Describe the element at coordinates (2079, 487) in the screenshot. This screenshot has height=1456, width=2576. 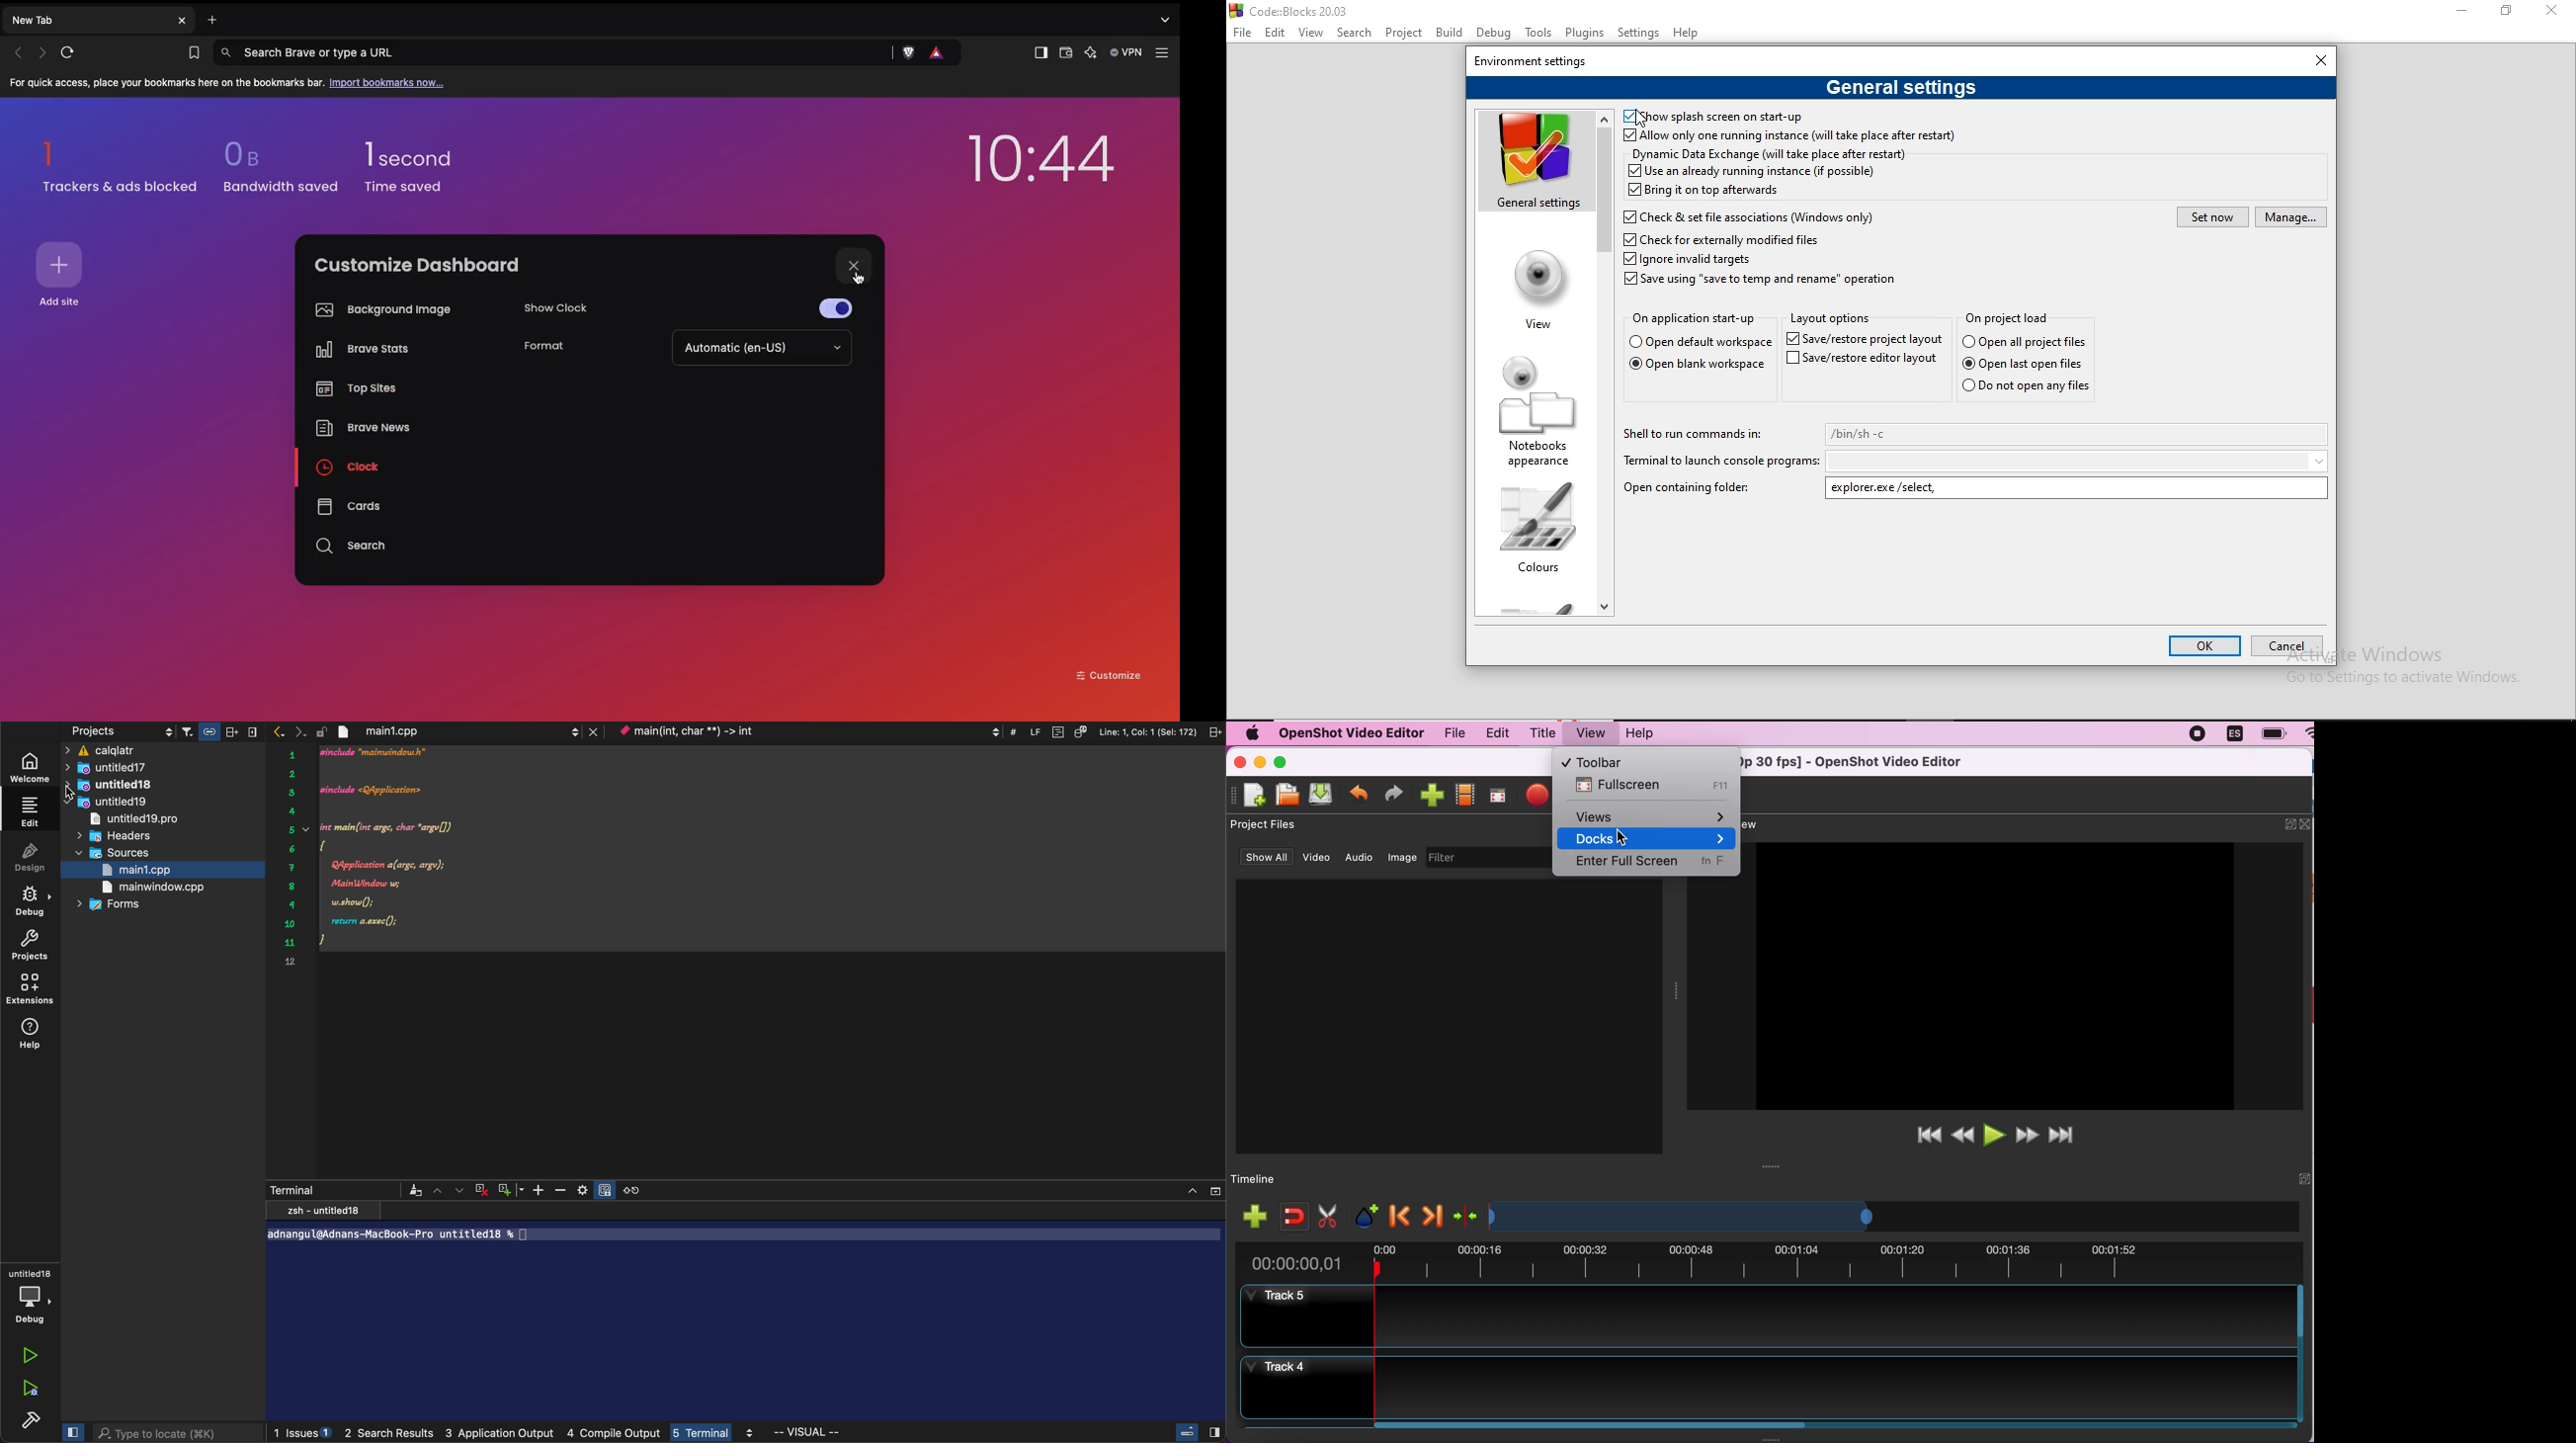
I see `explorer.exe/select` at that location.